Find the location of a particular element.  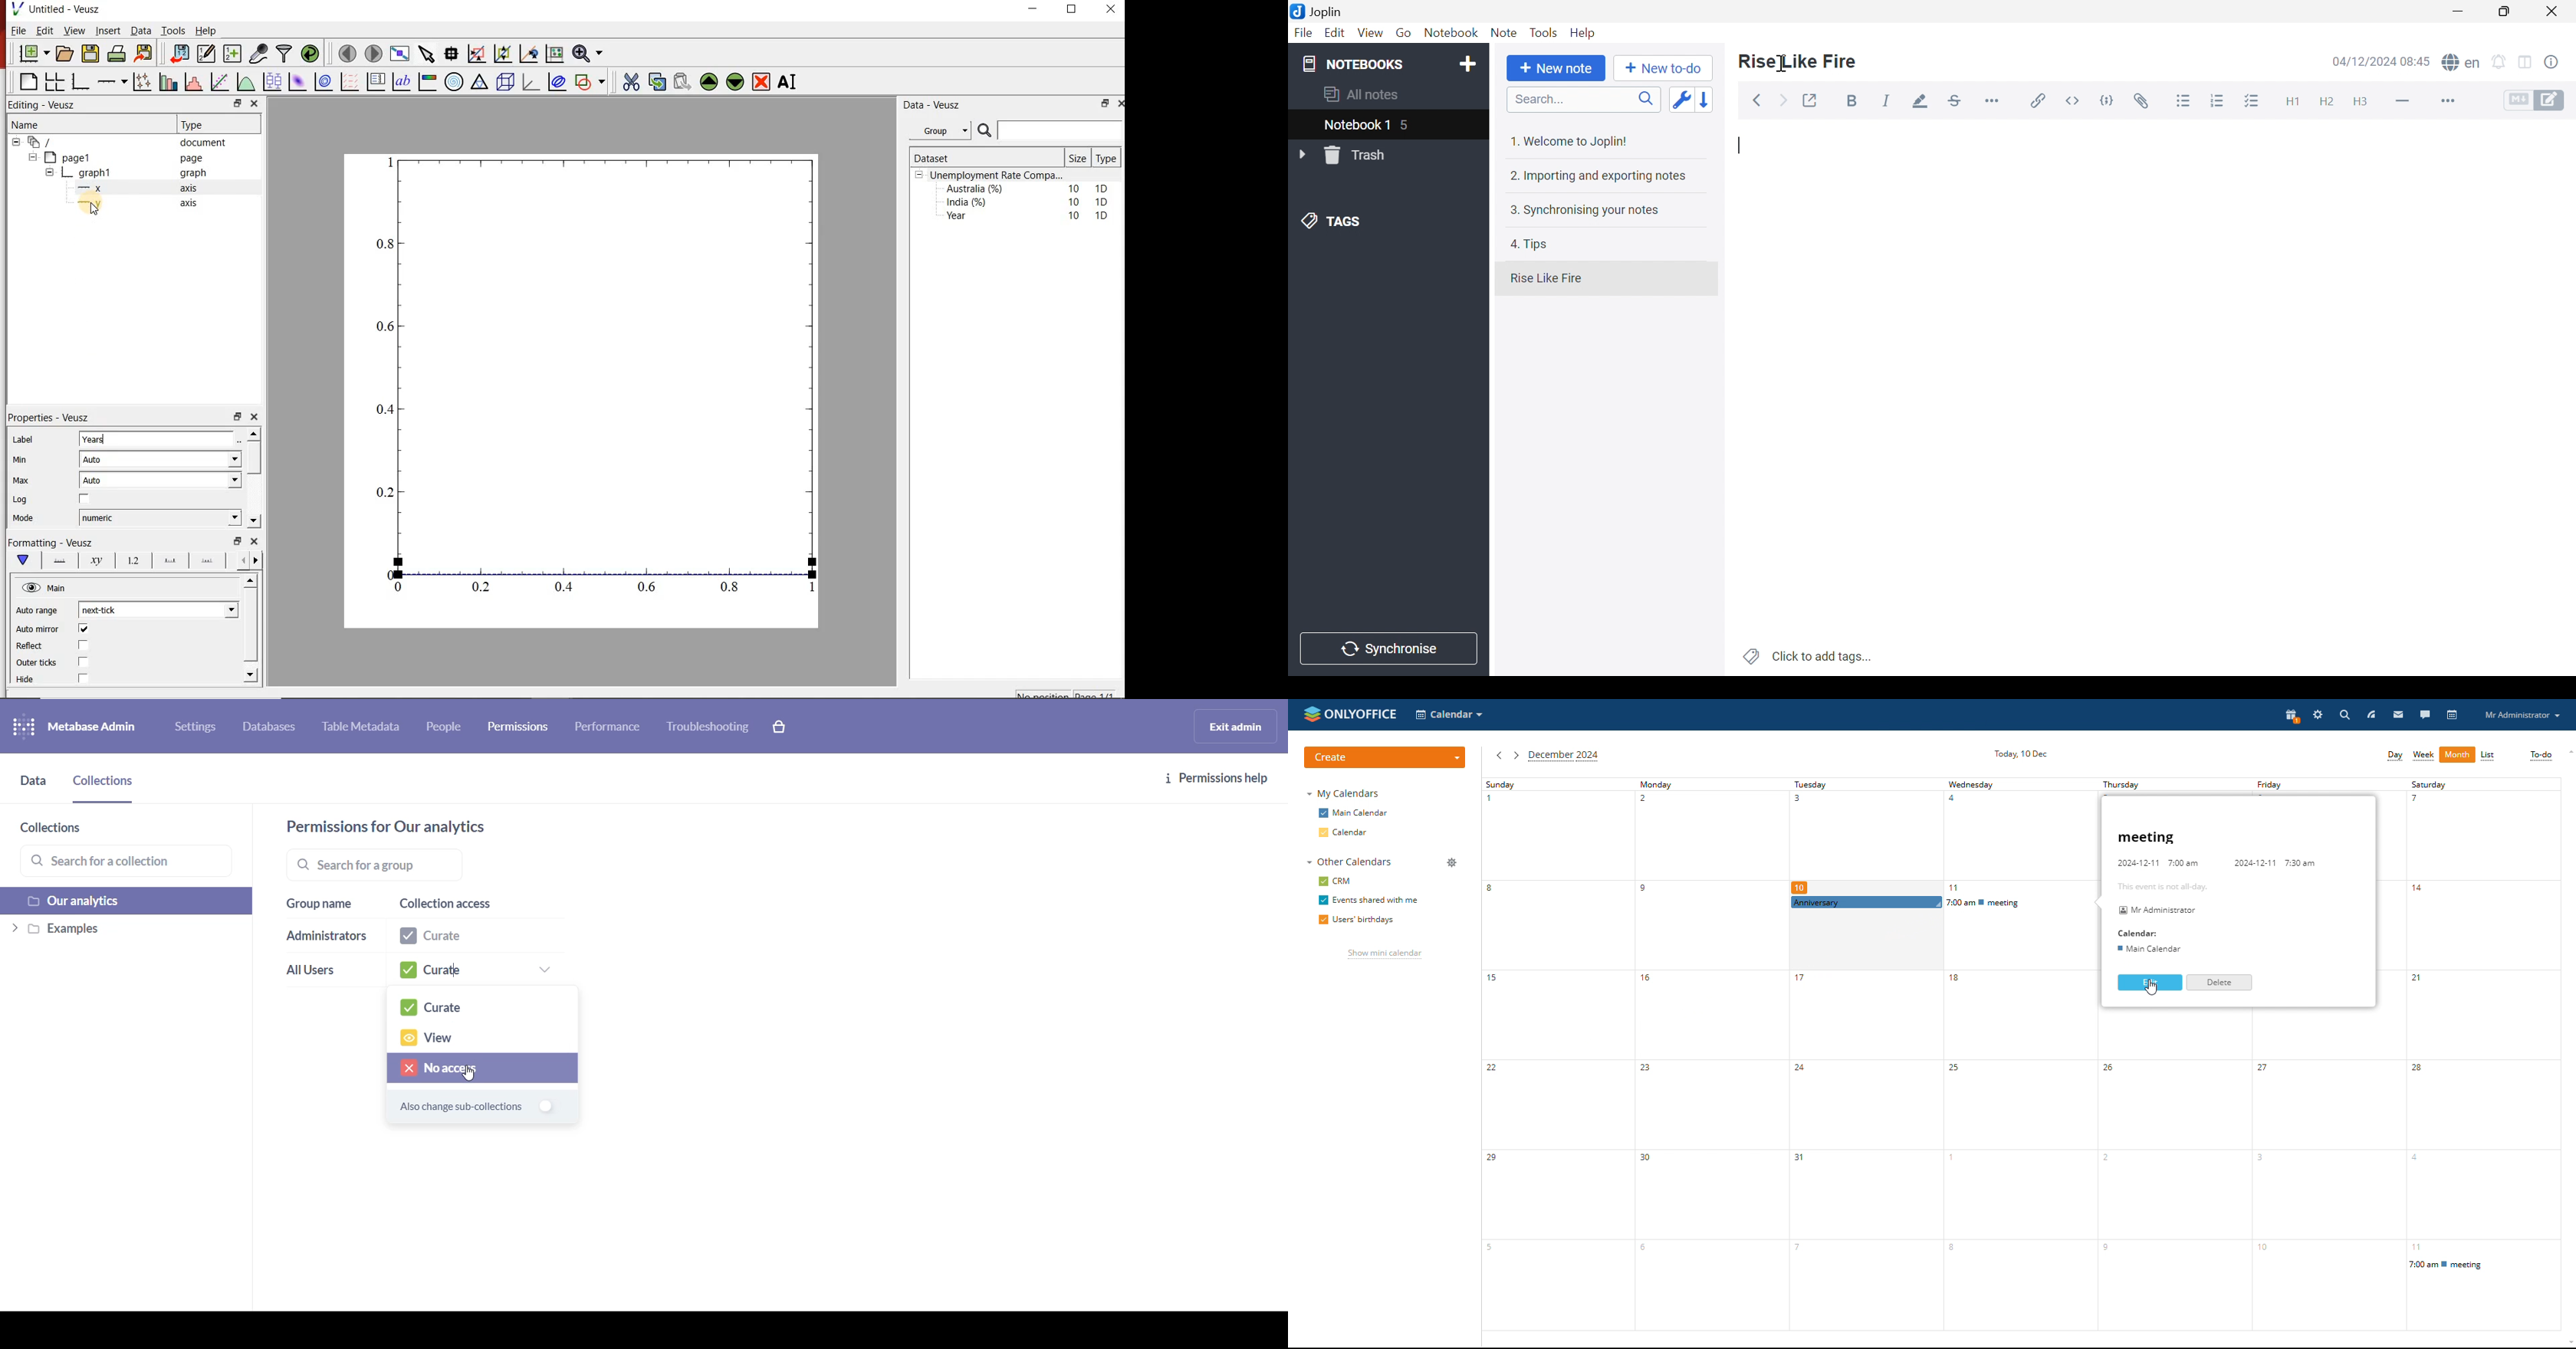

Data is located at coordinates (141, 31).